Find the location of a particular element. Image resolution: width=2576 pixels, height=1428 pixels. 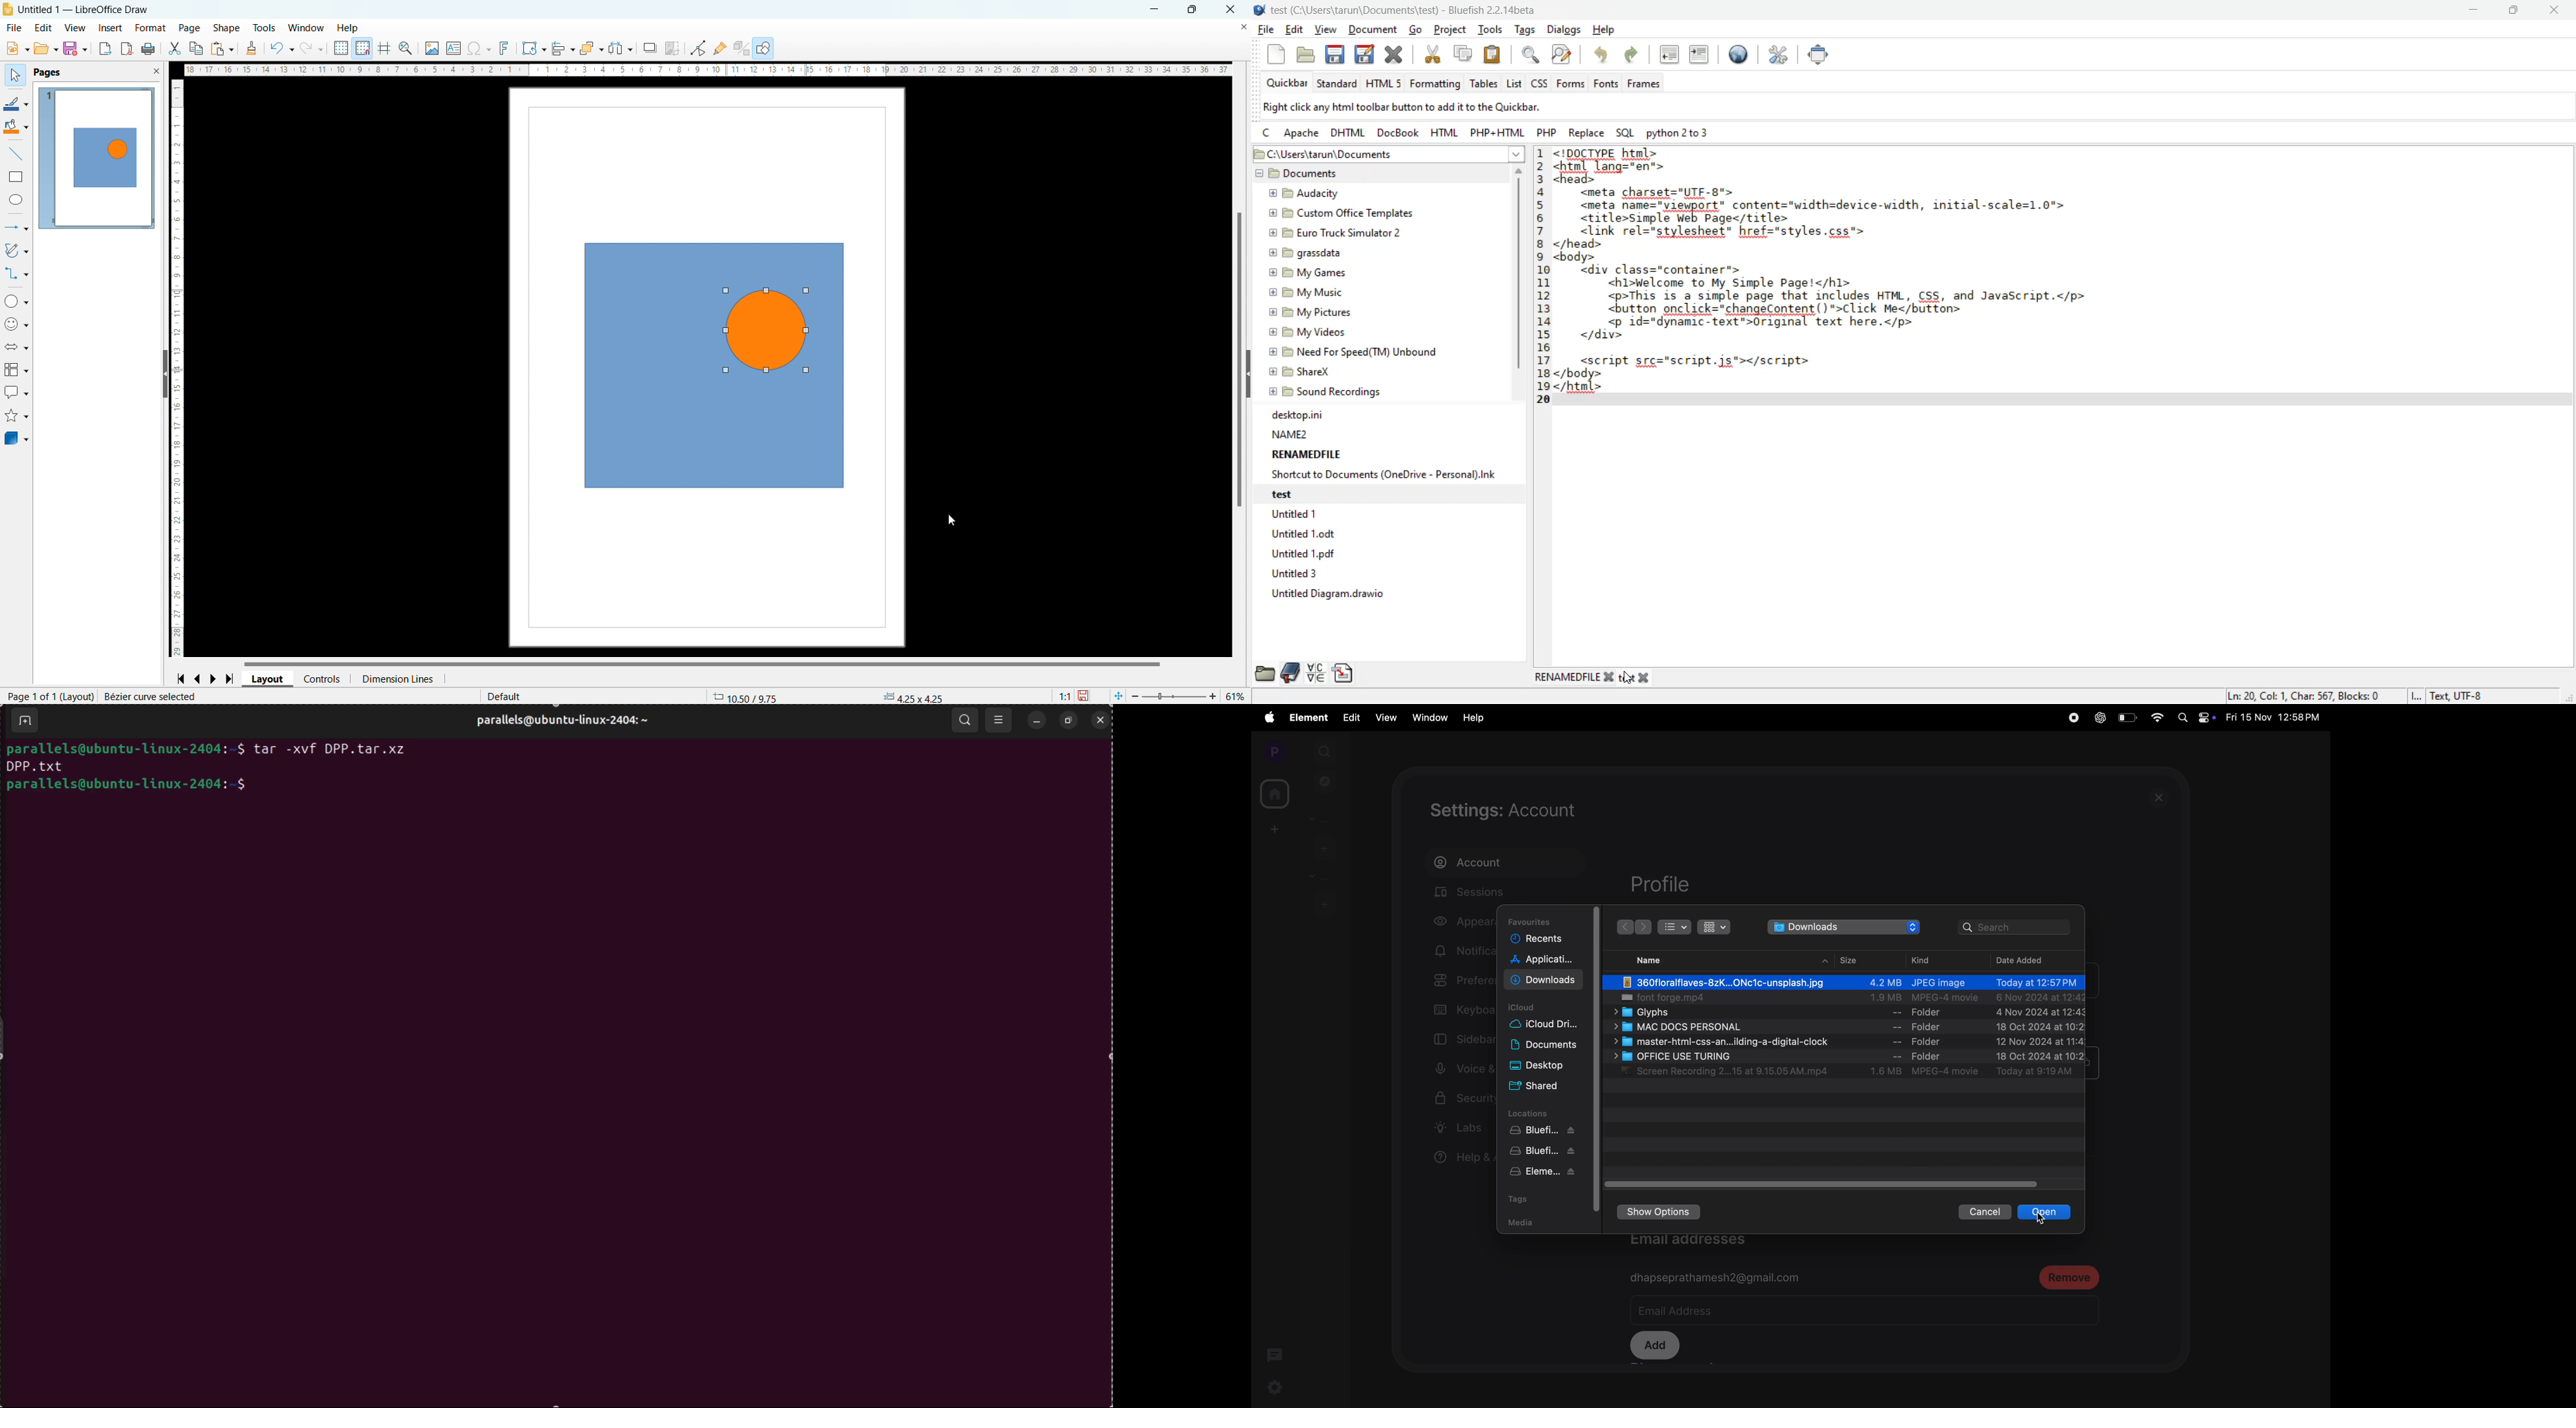

print is located at coordinates (148, 48).